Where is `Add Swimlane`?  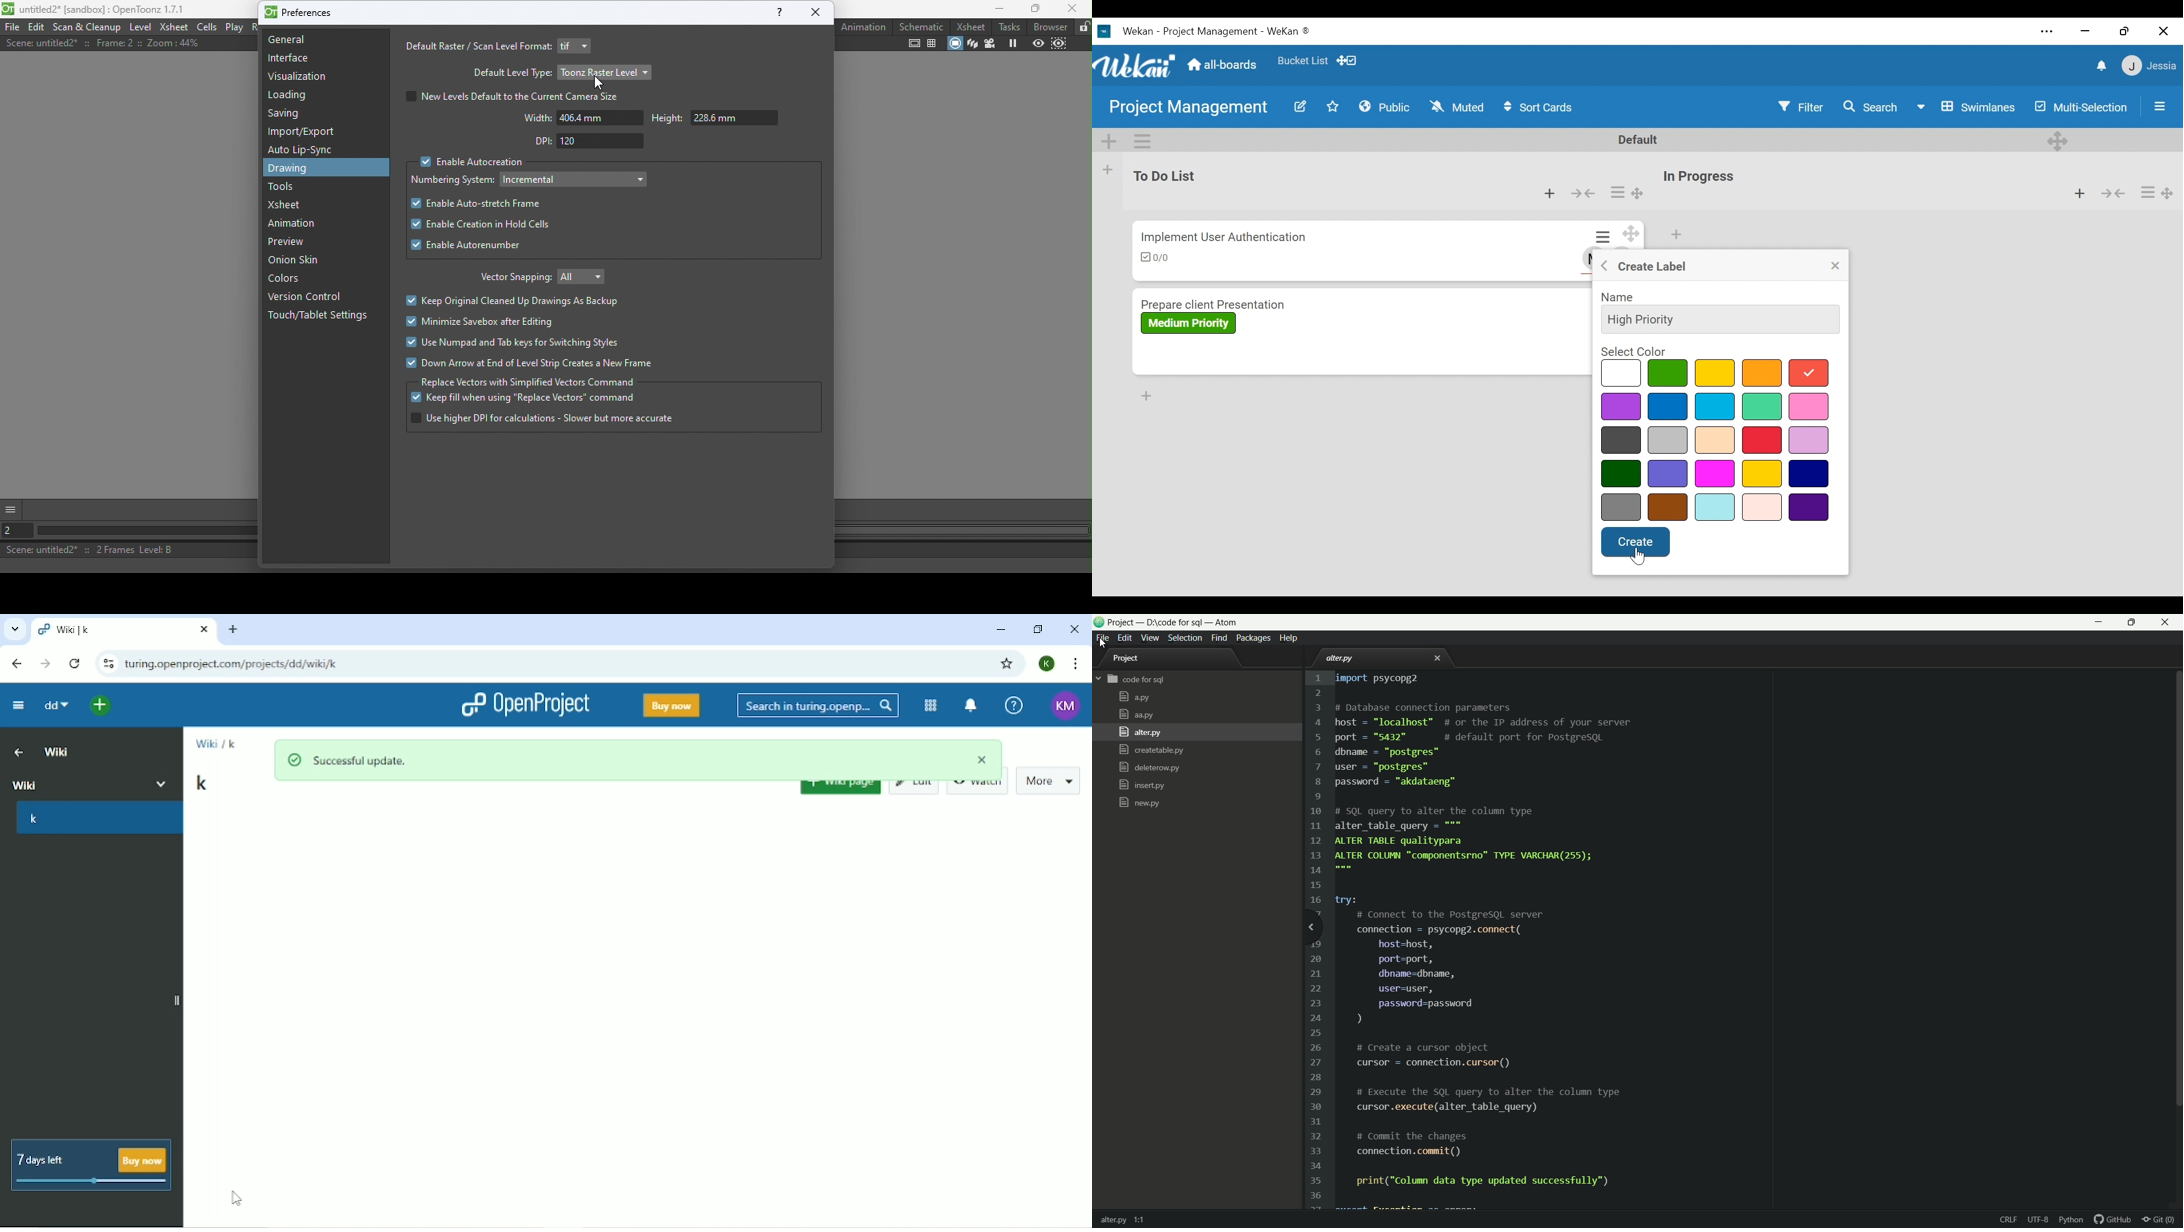
Add Swimlane is located at coordinates (1108, 139).